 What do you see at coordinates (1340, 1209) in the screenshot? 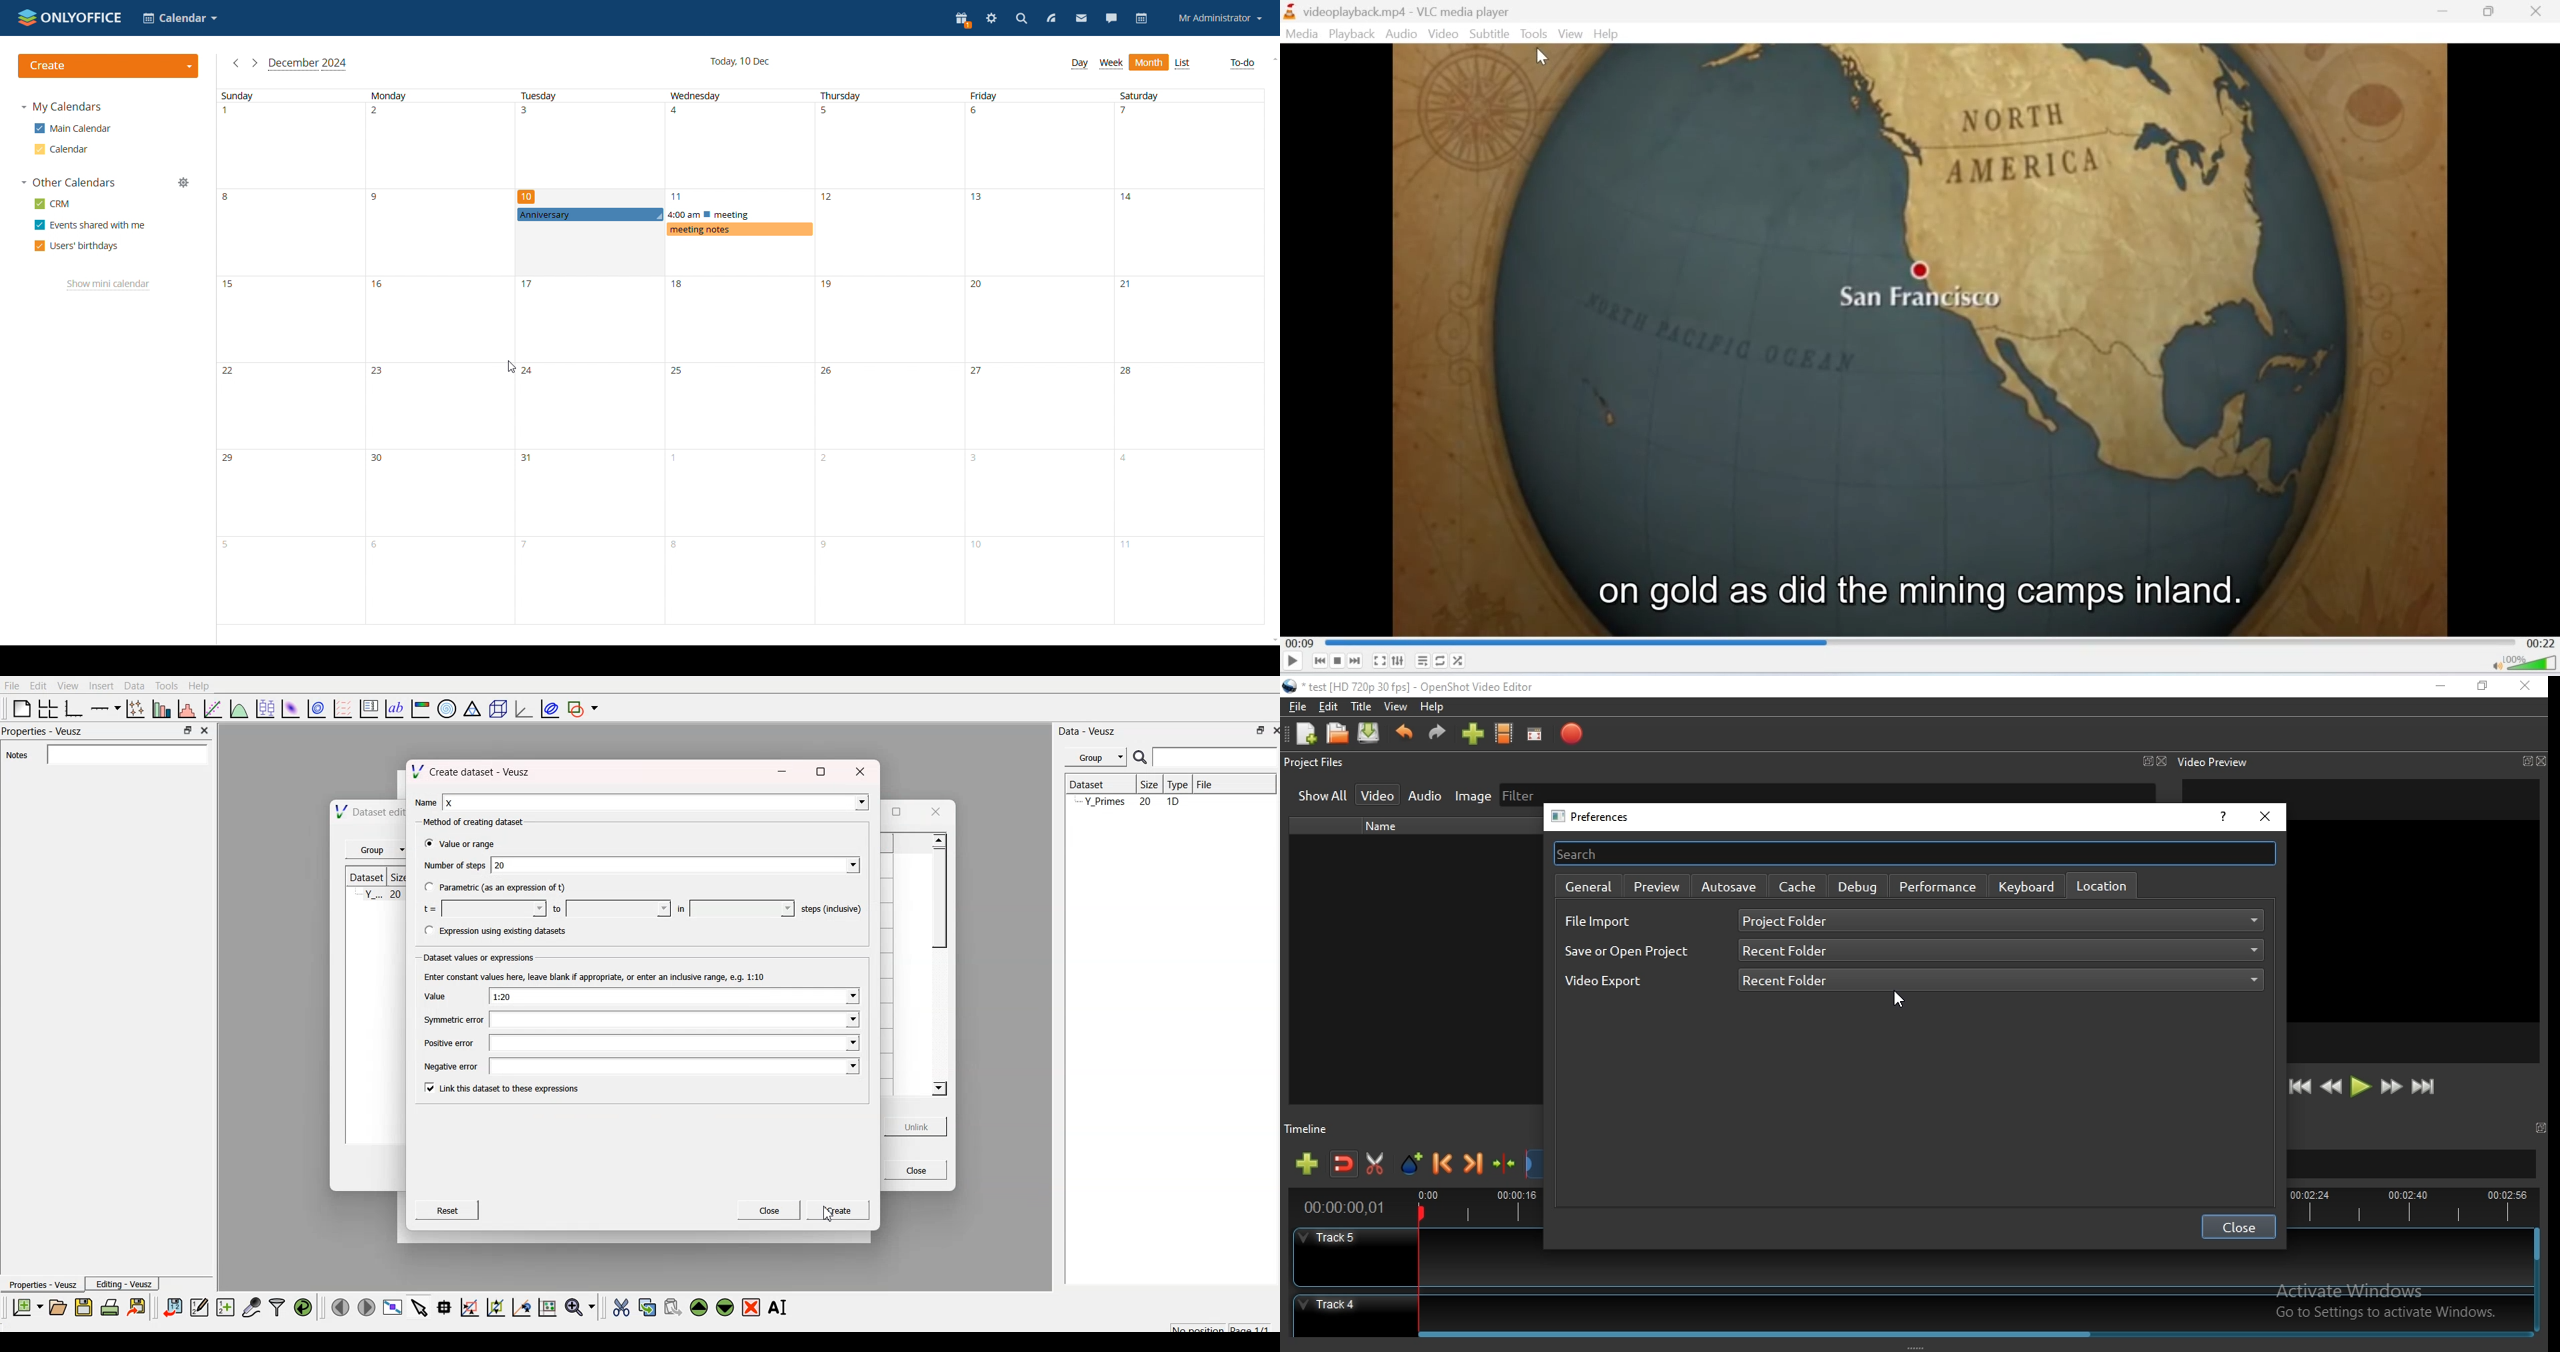
I see `time` at bounding box center [1340, 1209].